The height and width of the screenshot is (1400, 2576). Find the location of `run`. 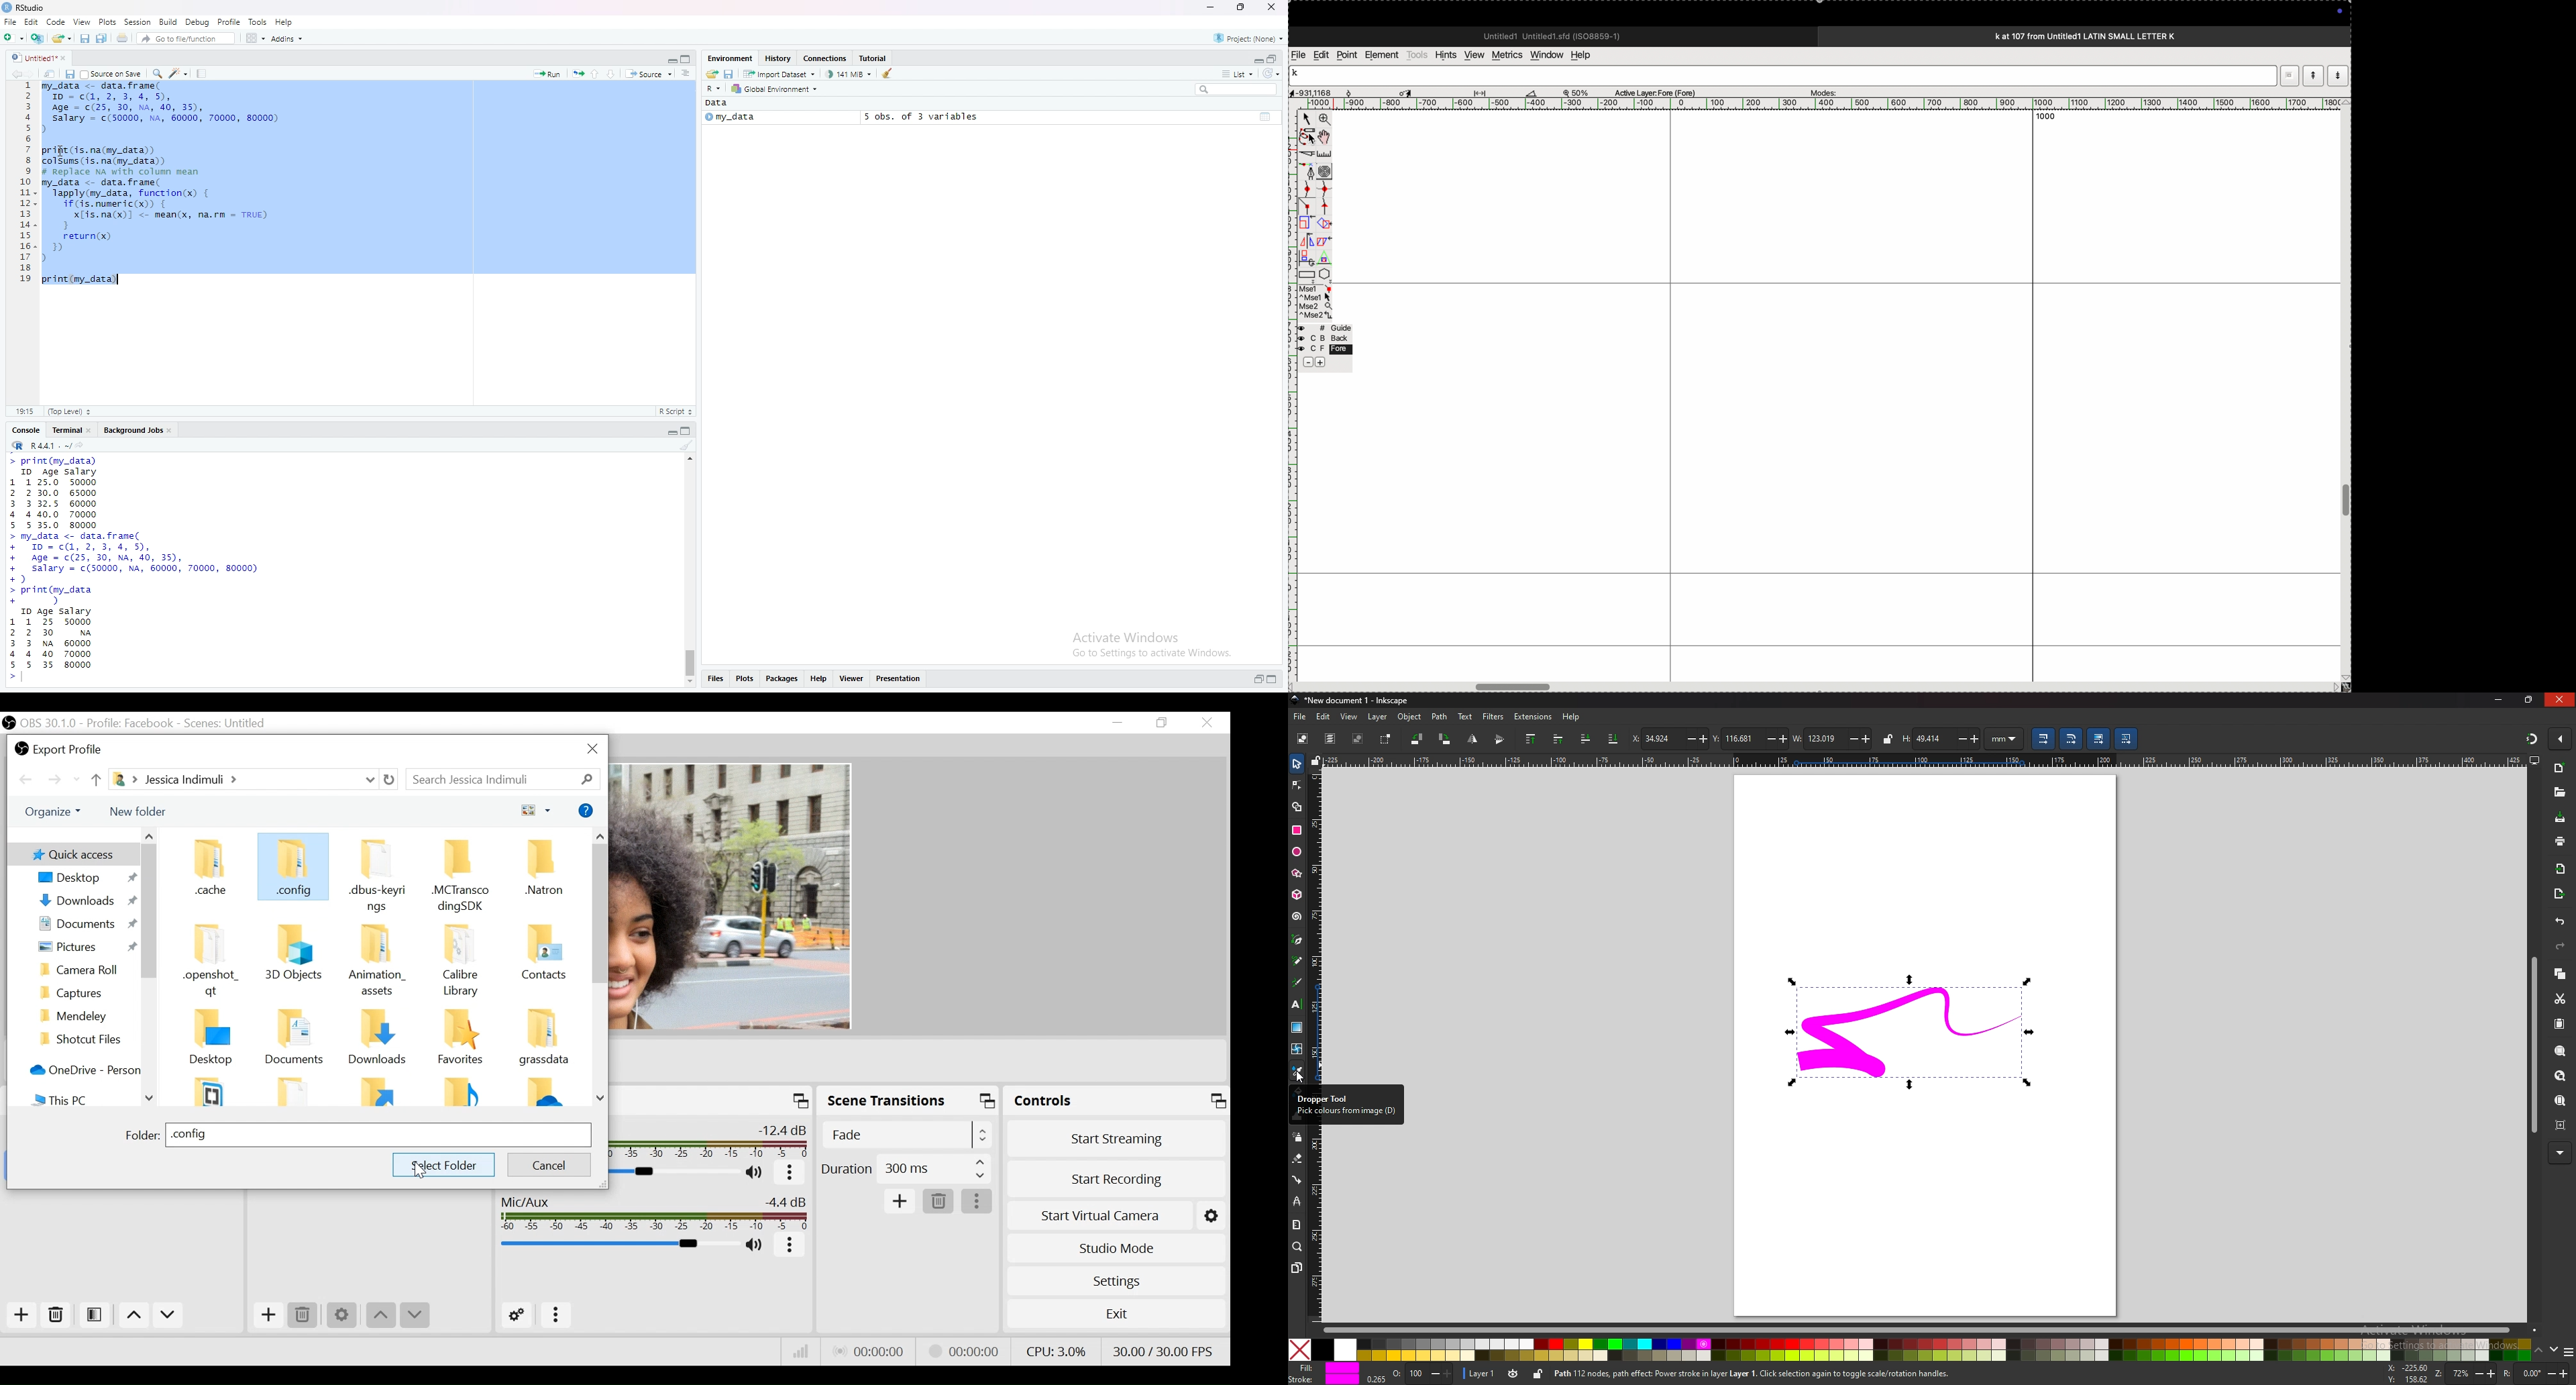

run is located at coordinates (547, 74).